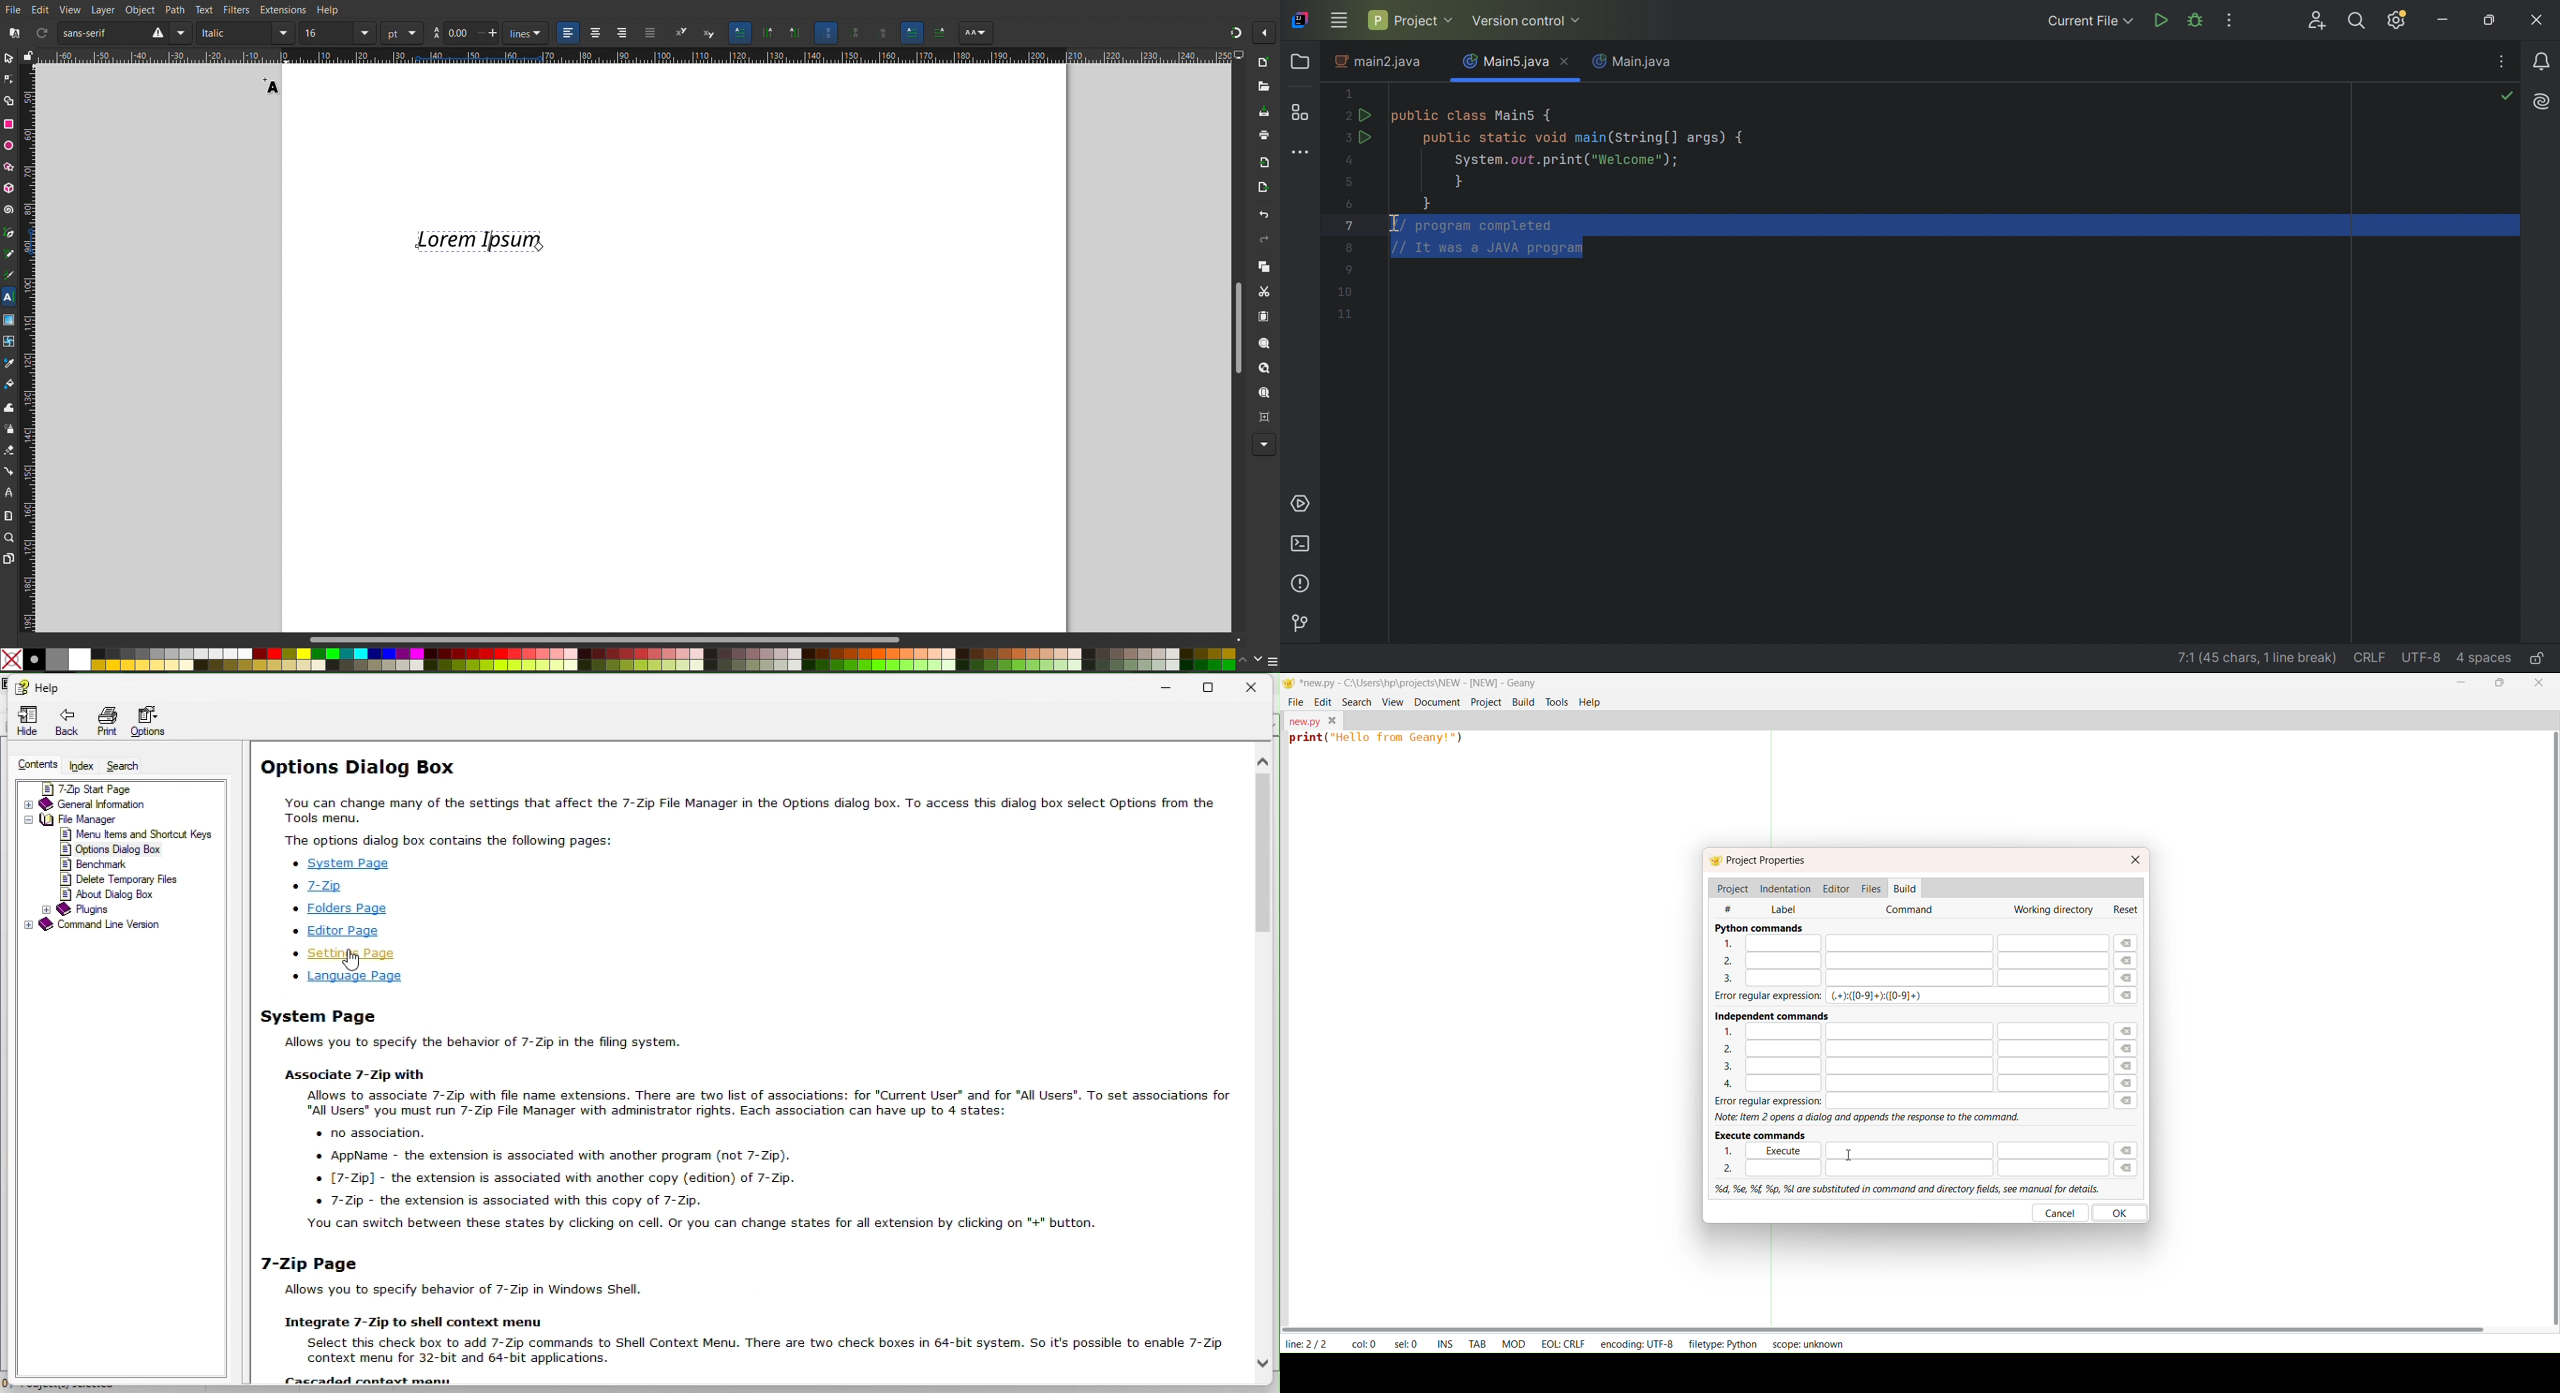  Describe the element at coordinates (1837, 888) in the screenshot. I see `editor` at that location.